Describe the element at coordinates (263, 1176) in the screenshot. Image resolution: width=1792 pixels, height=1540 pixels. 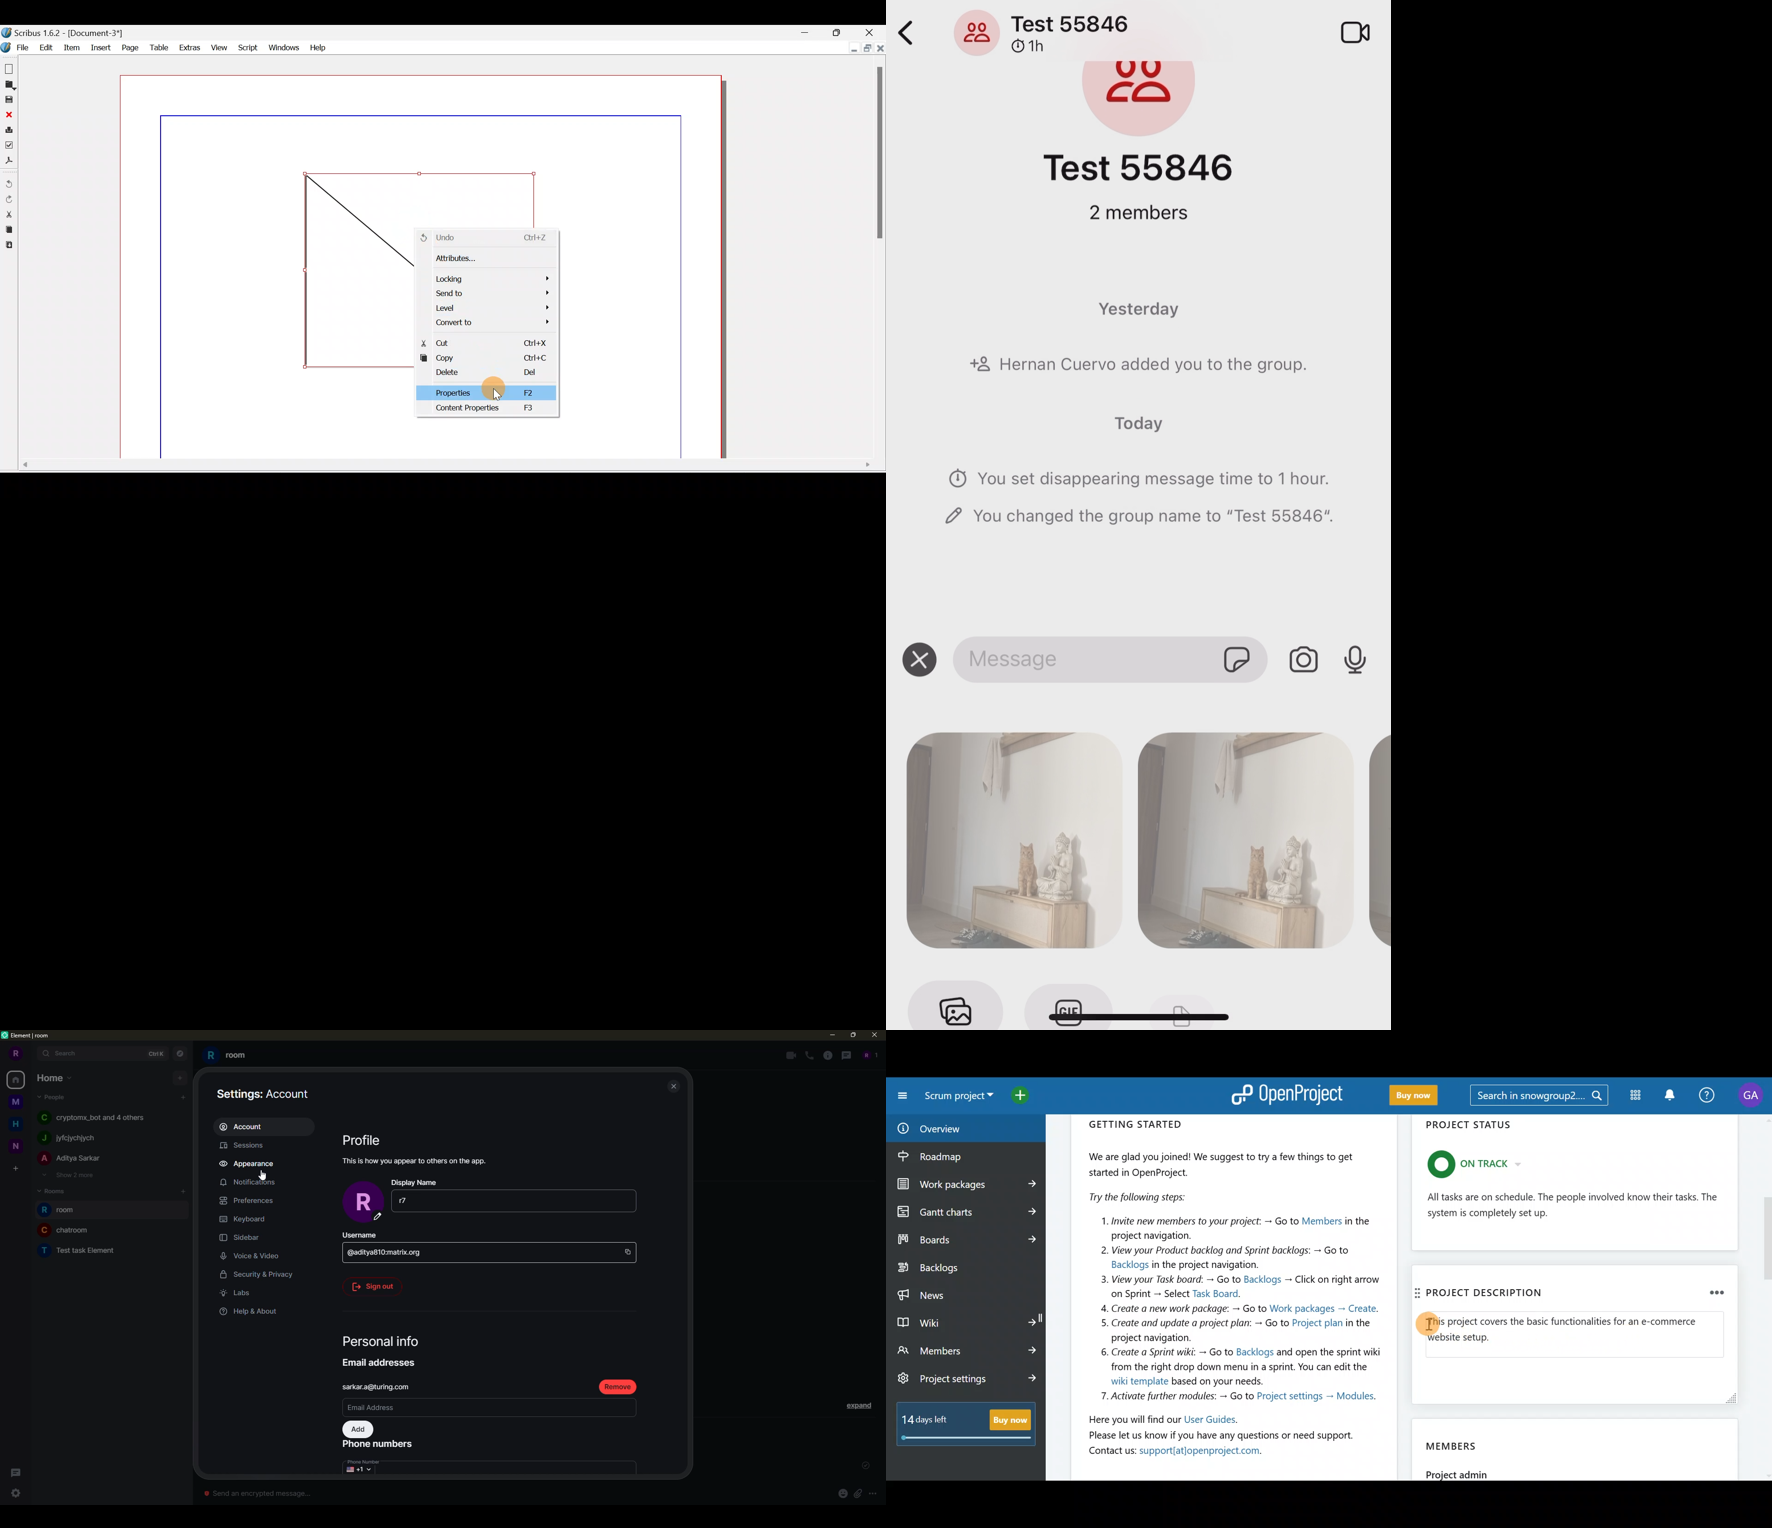
I see `cursor` at that location.